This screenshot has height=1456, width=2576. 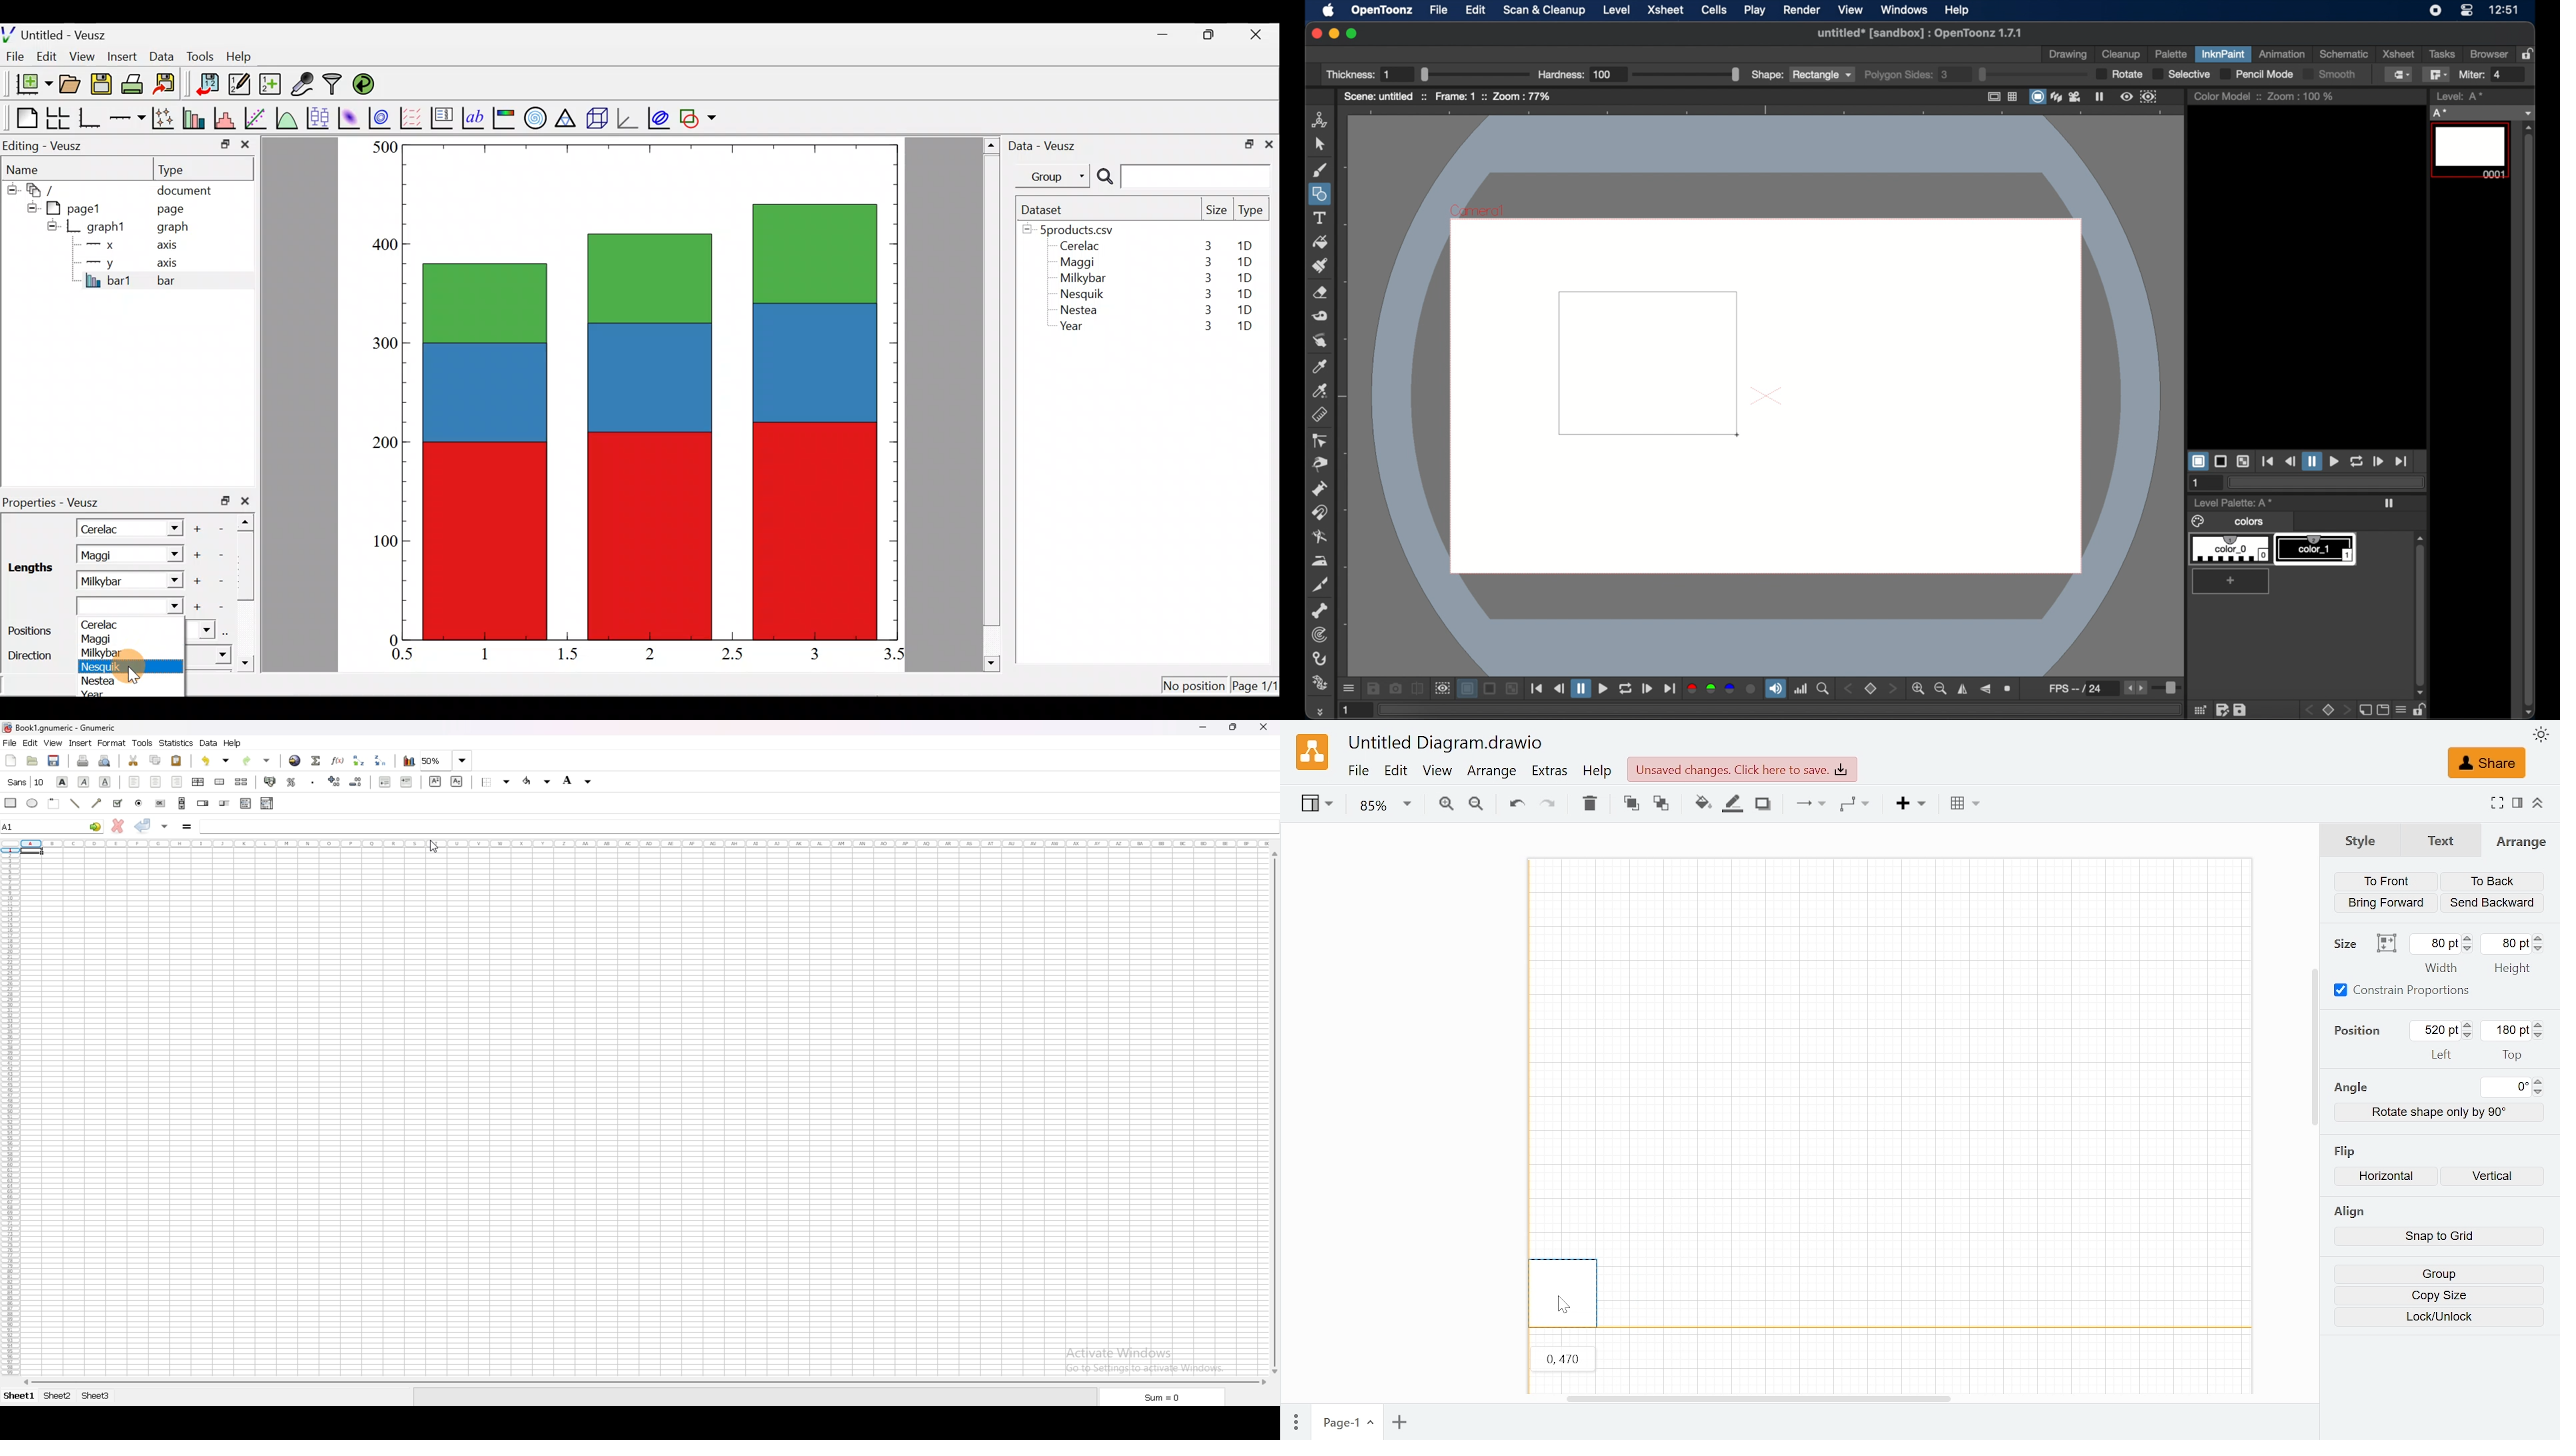 I want to click on Fill line, so click(x=1734, y=804).